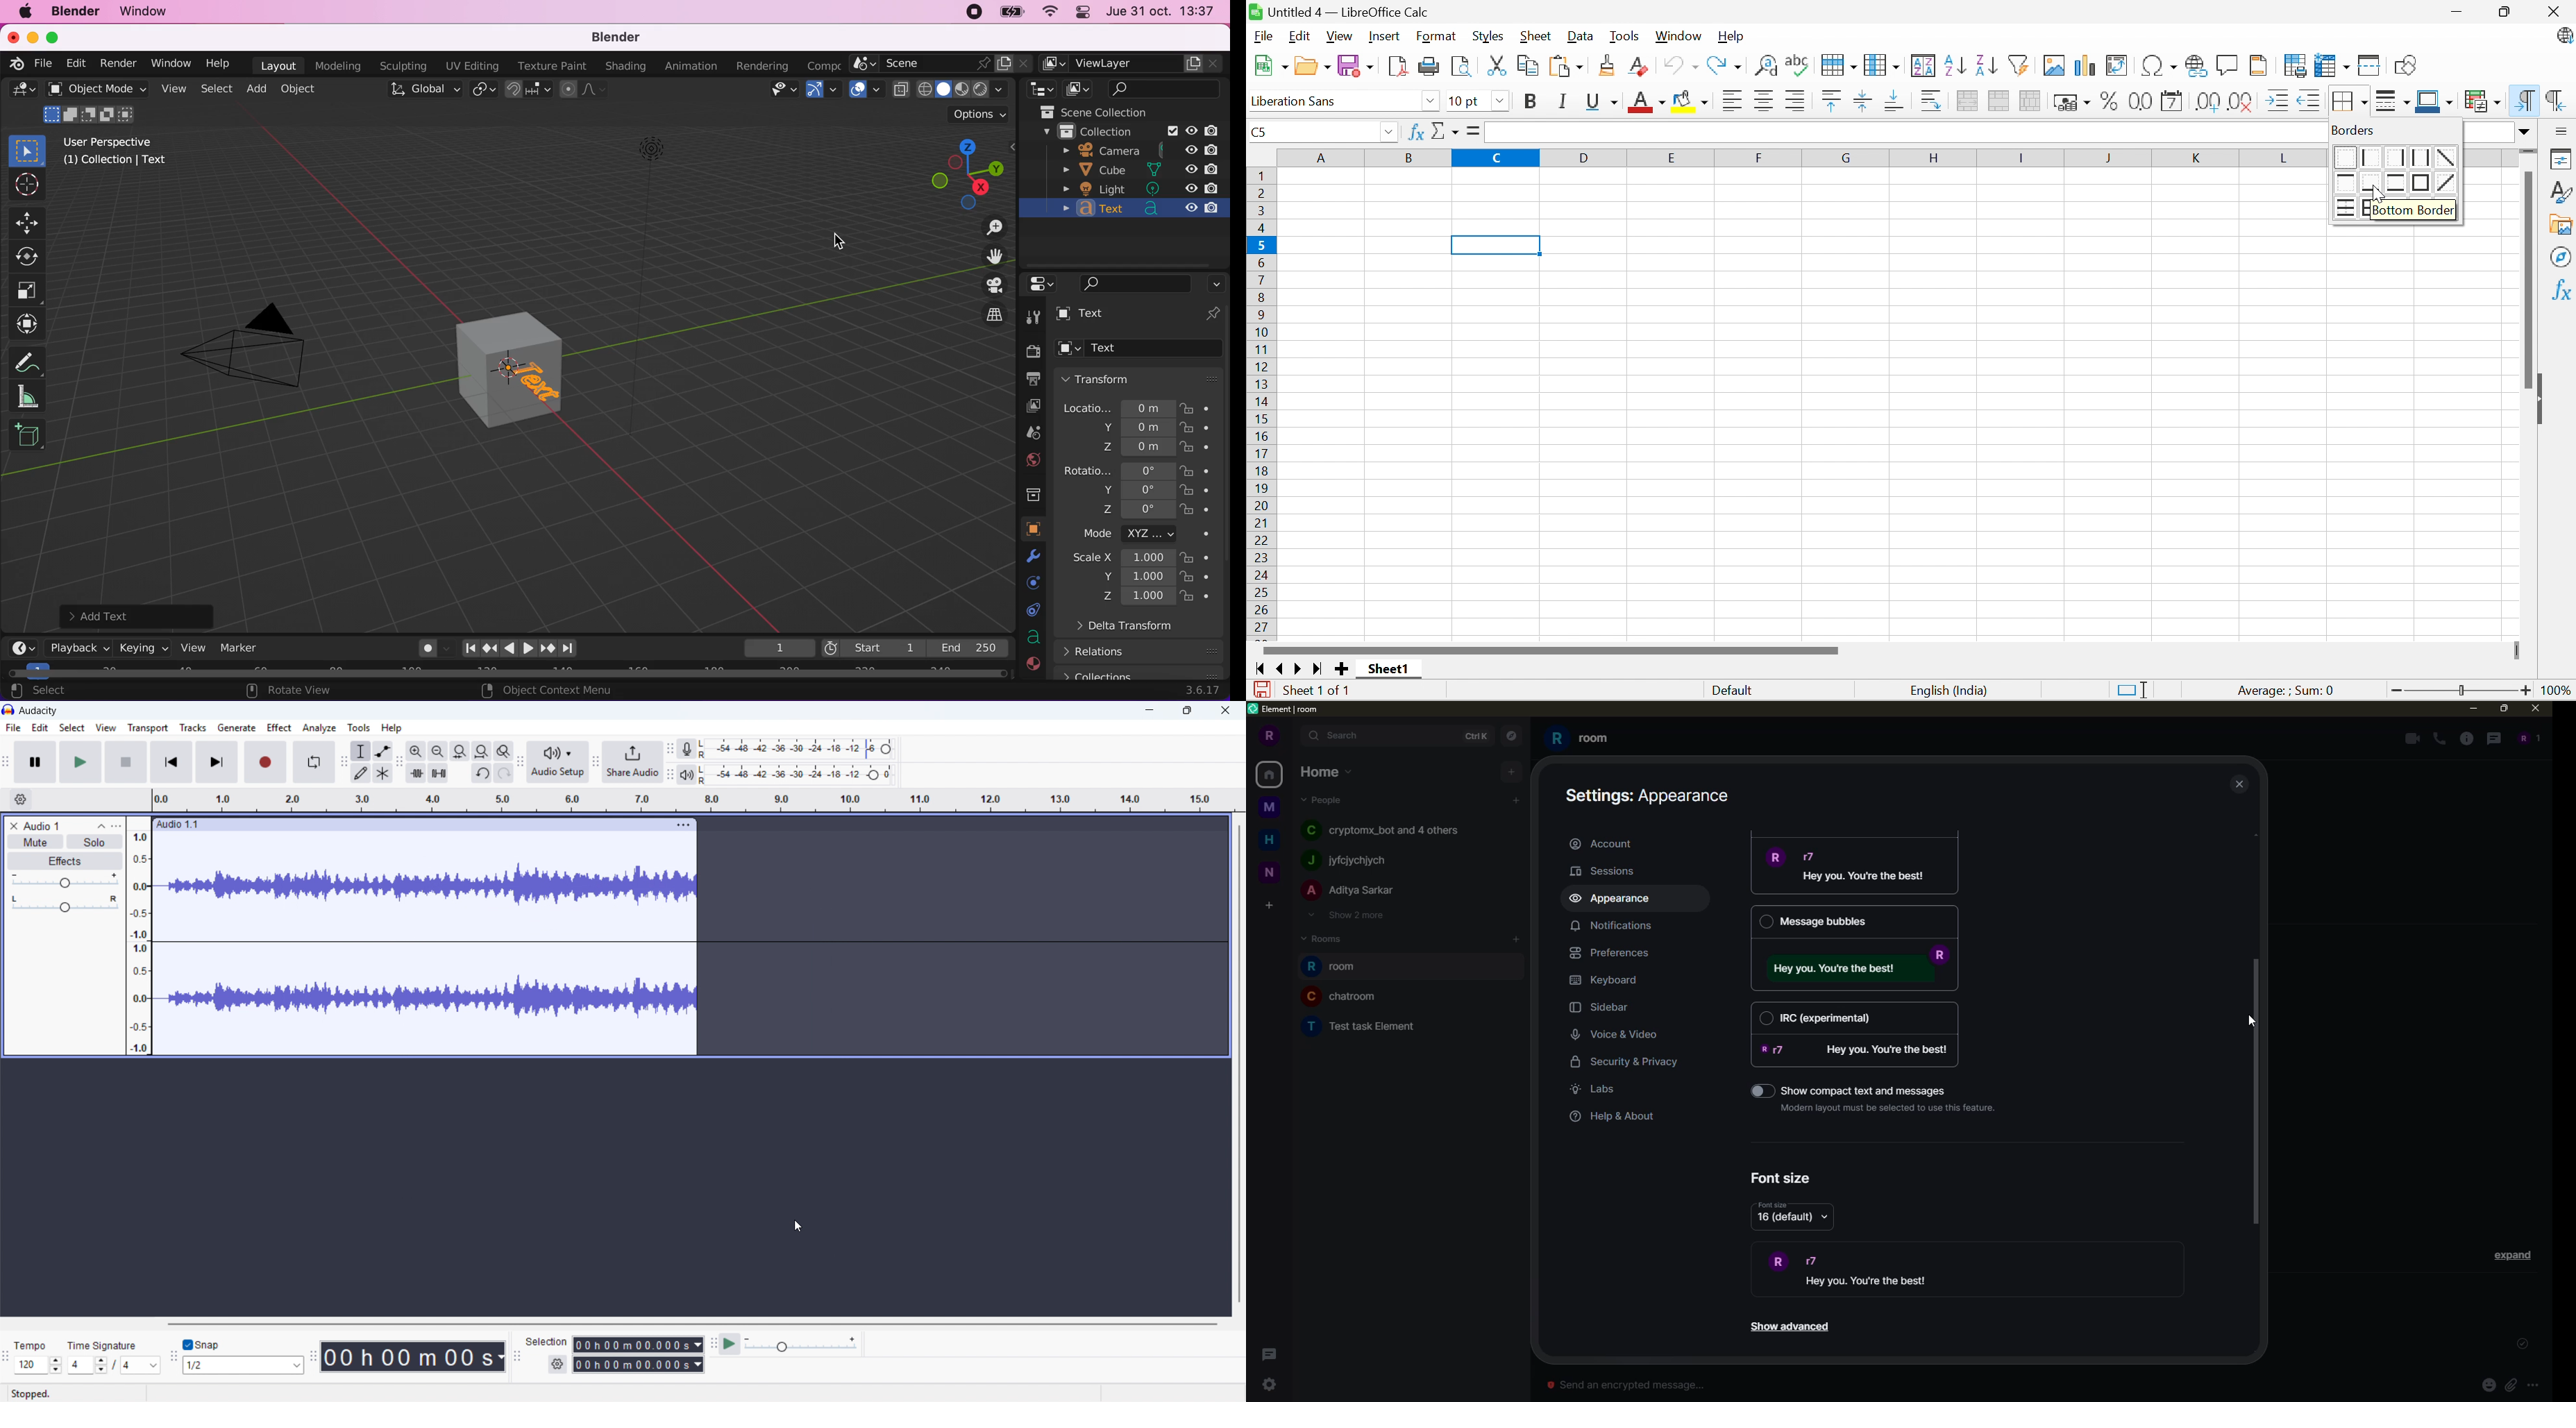 The width and height of the screenshot is (2576, 1428). What do you see at coordinates (2256, 1090) in the screenshot?
I see `drag` at bounding box center [2256, 1090].